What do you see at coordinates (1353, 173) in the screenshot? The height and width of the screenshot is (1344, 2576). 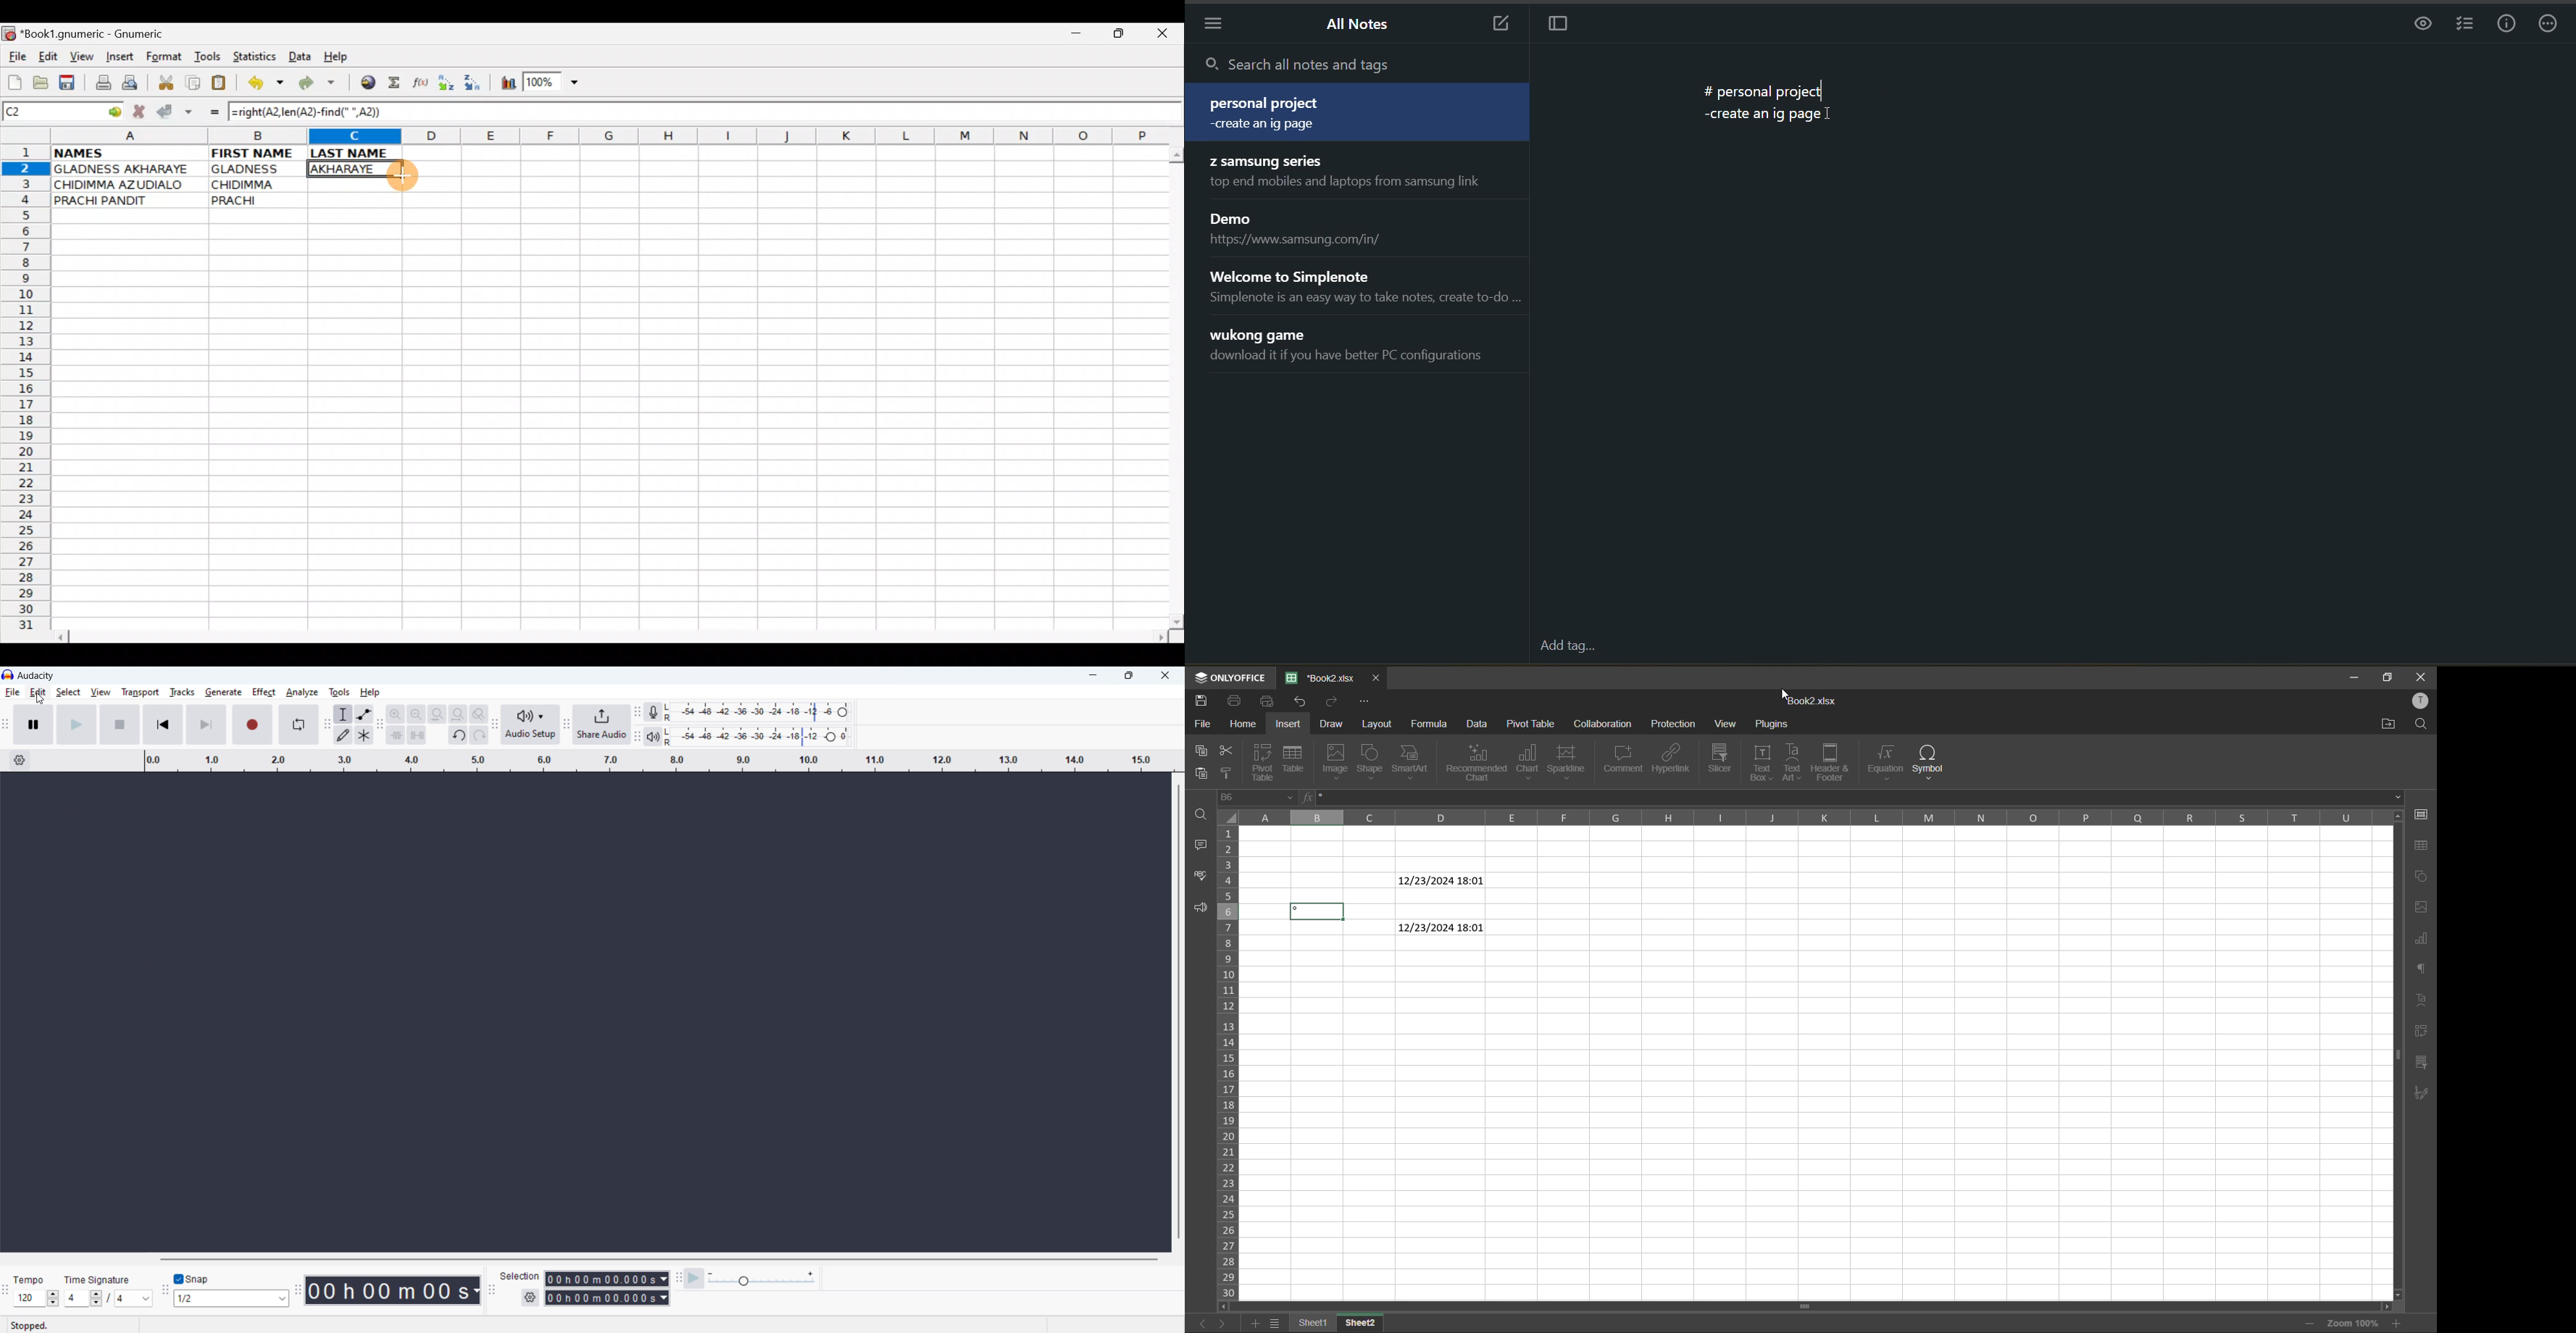 I see `note title and preview` at bounding box center [1353, 173].